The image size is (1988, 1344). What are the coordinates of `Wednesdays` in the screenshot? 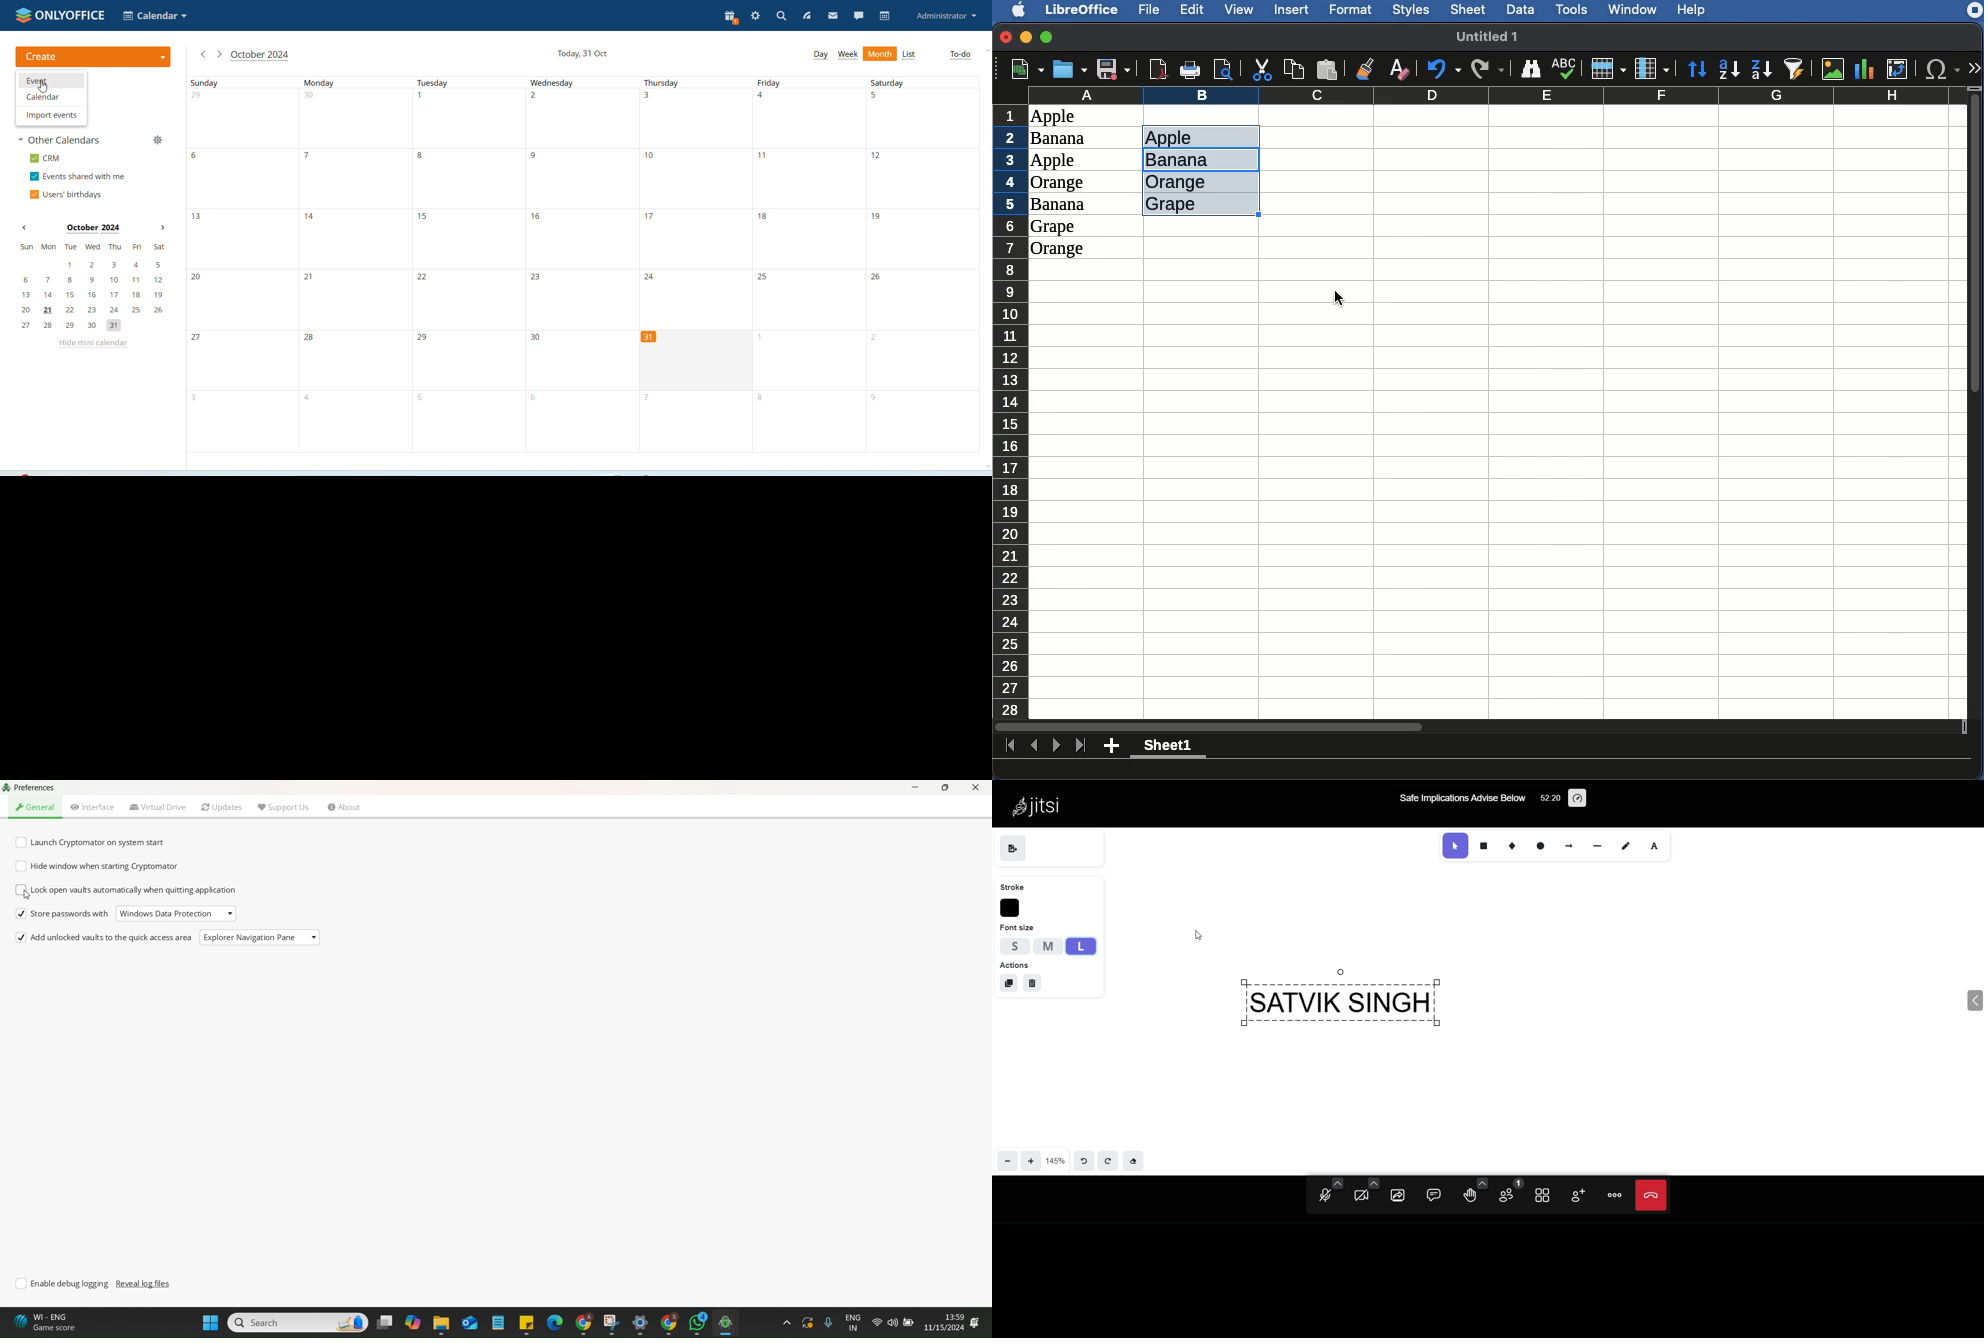 It's located at (581, 265).